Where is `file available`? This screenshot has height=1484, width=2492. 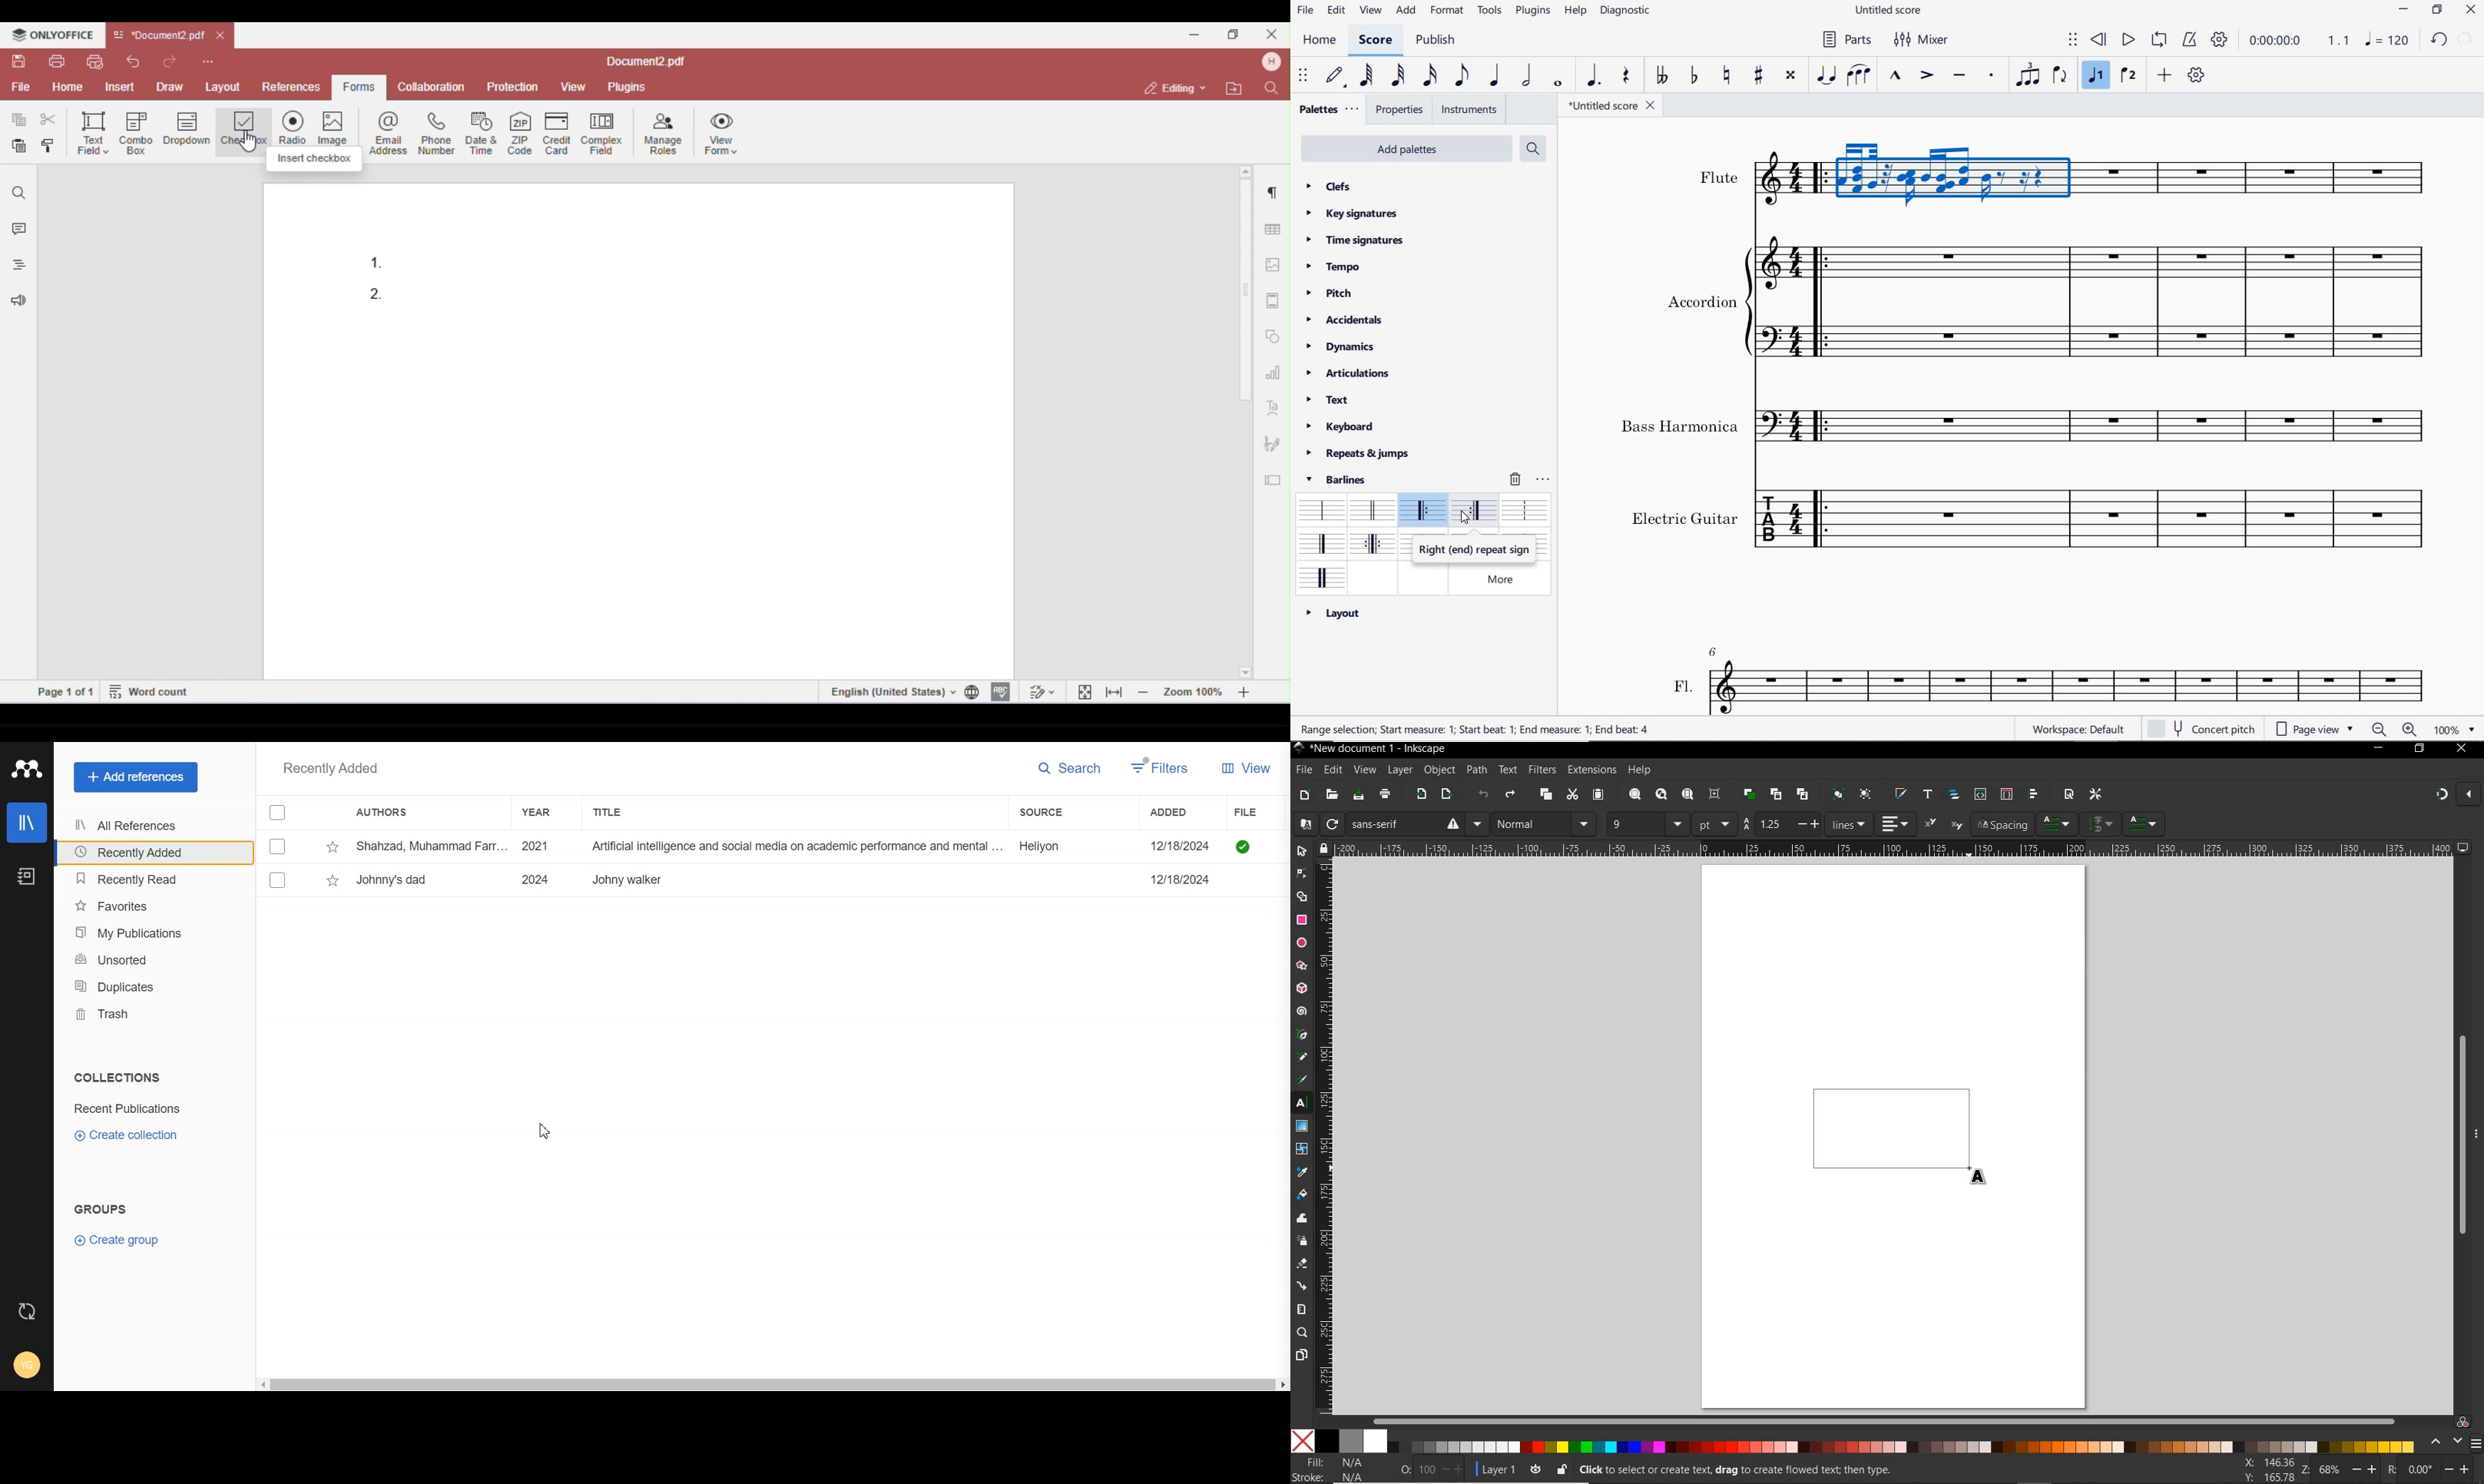
file available is located at coordinates (1243, 847).